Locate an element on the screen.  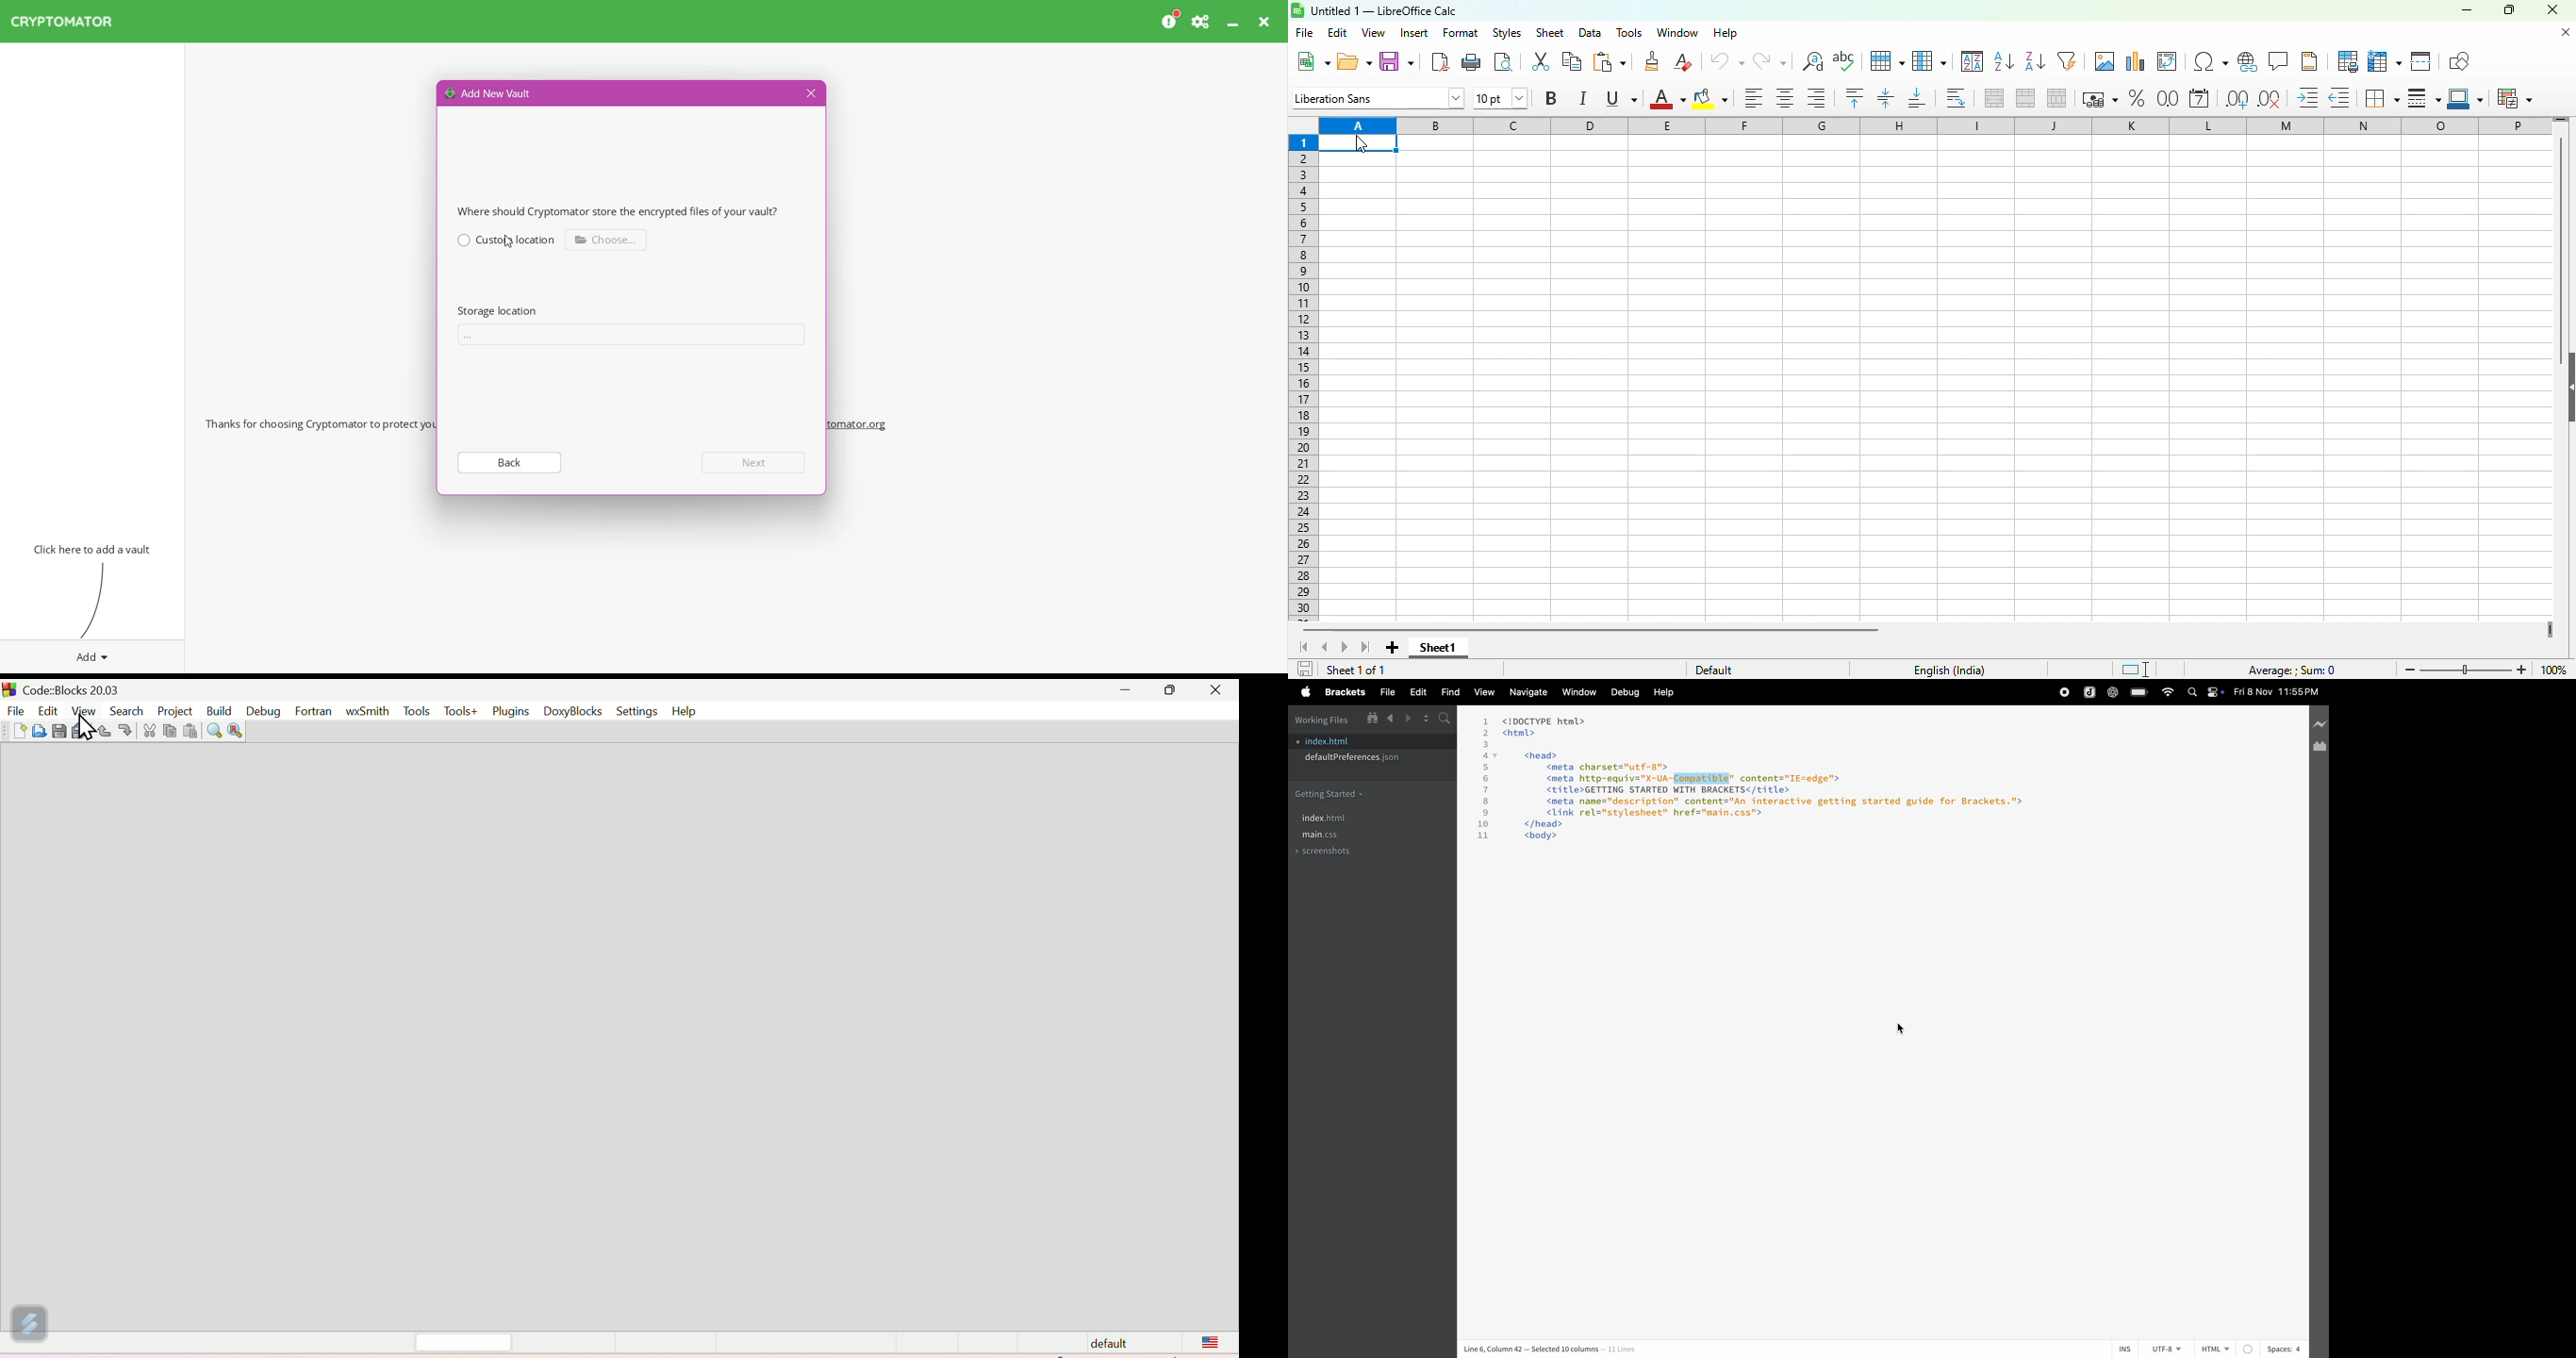
unmerge cells is located at coordinates (2056, 98).